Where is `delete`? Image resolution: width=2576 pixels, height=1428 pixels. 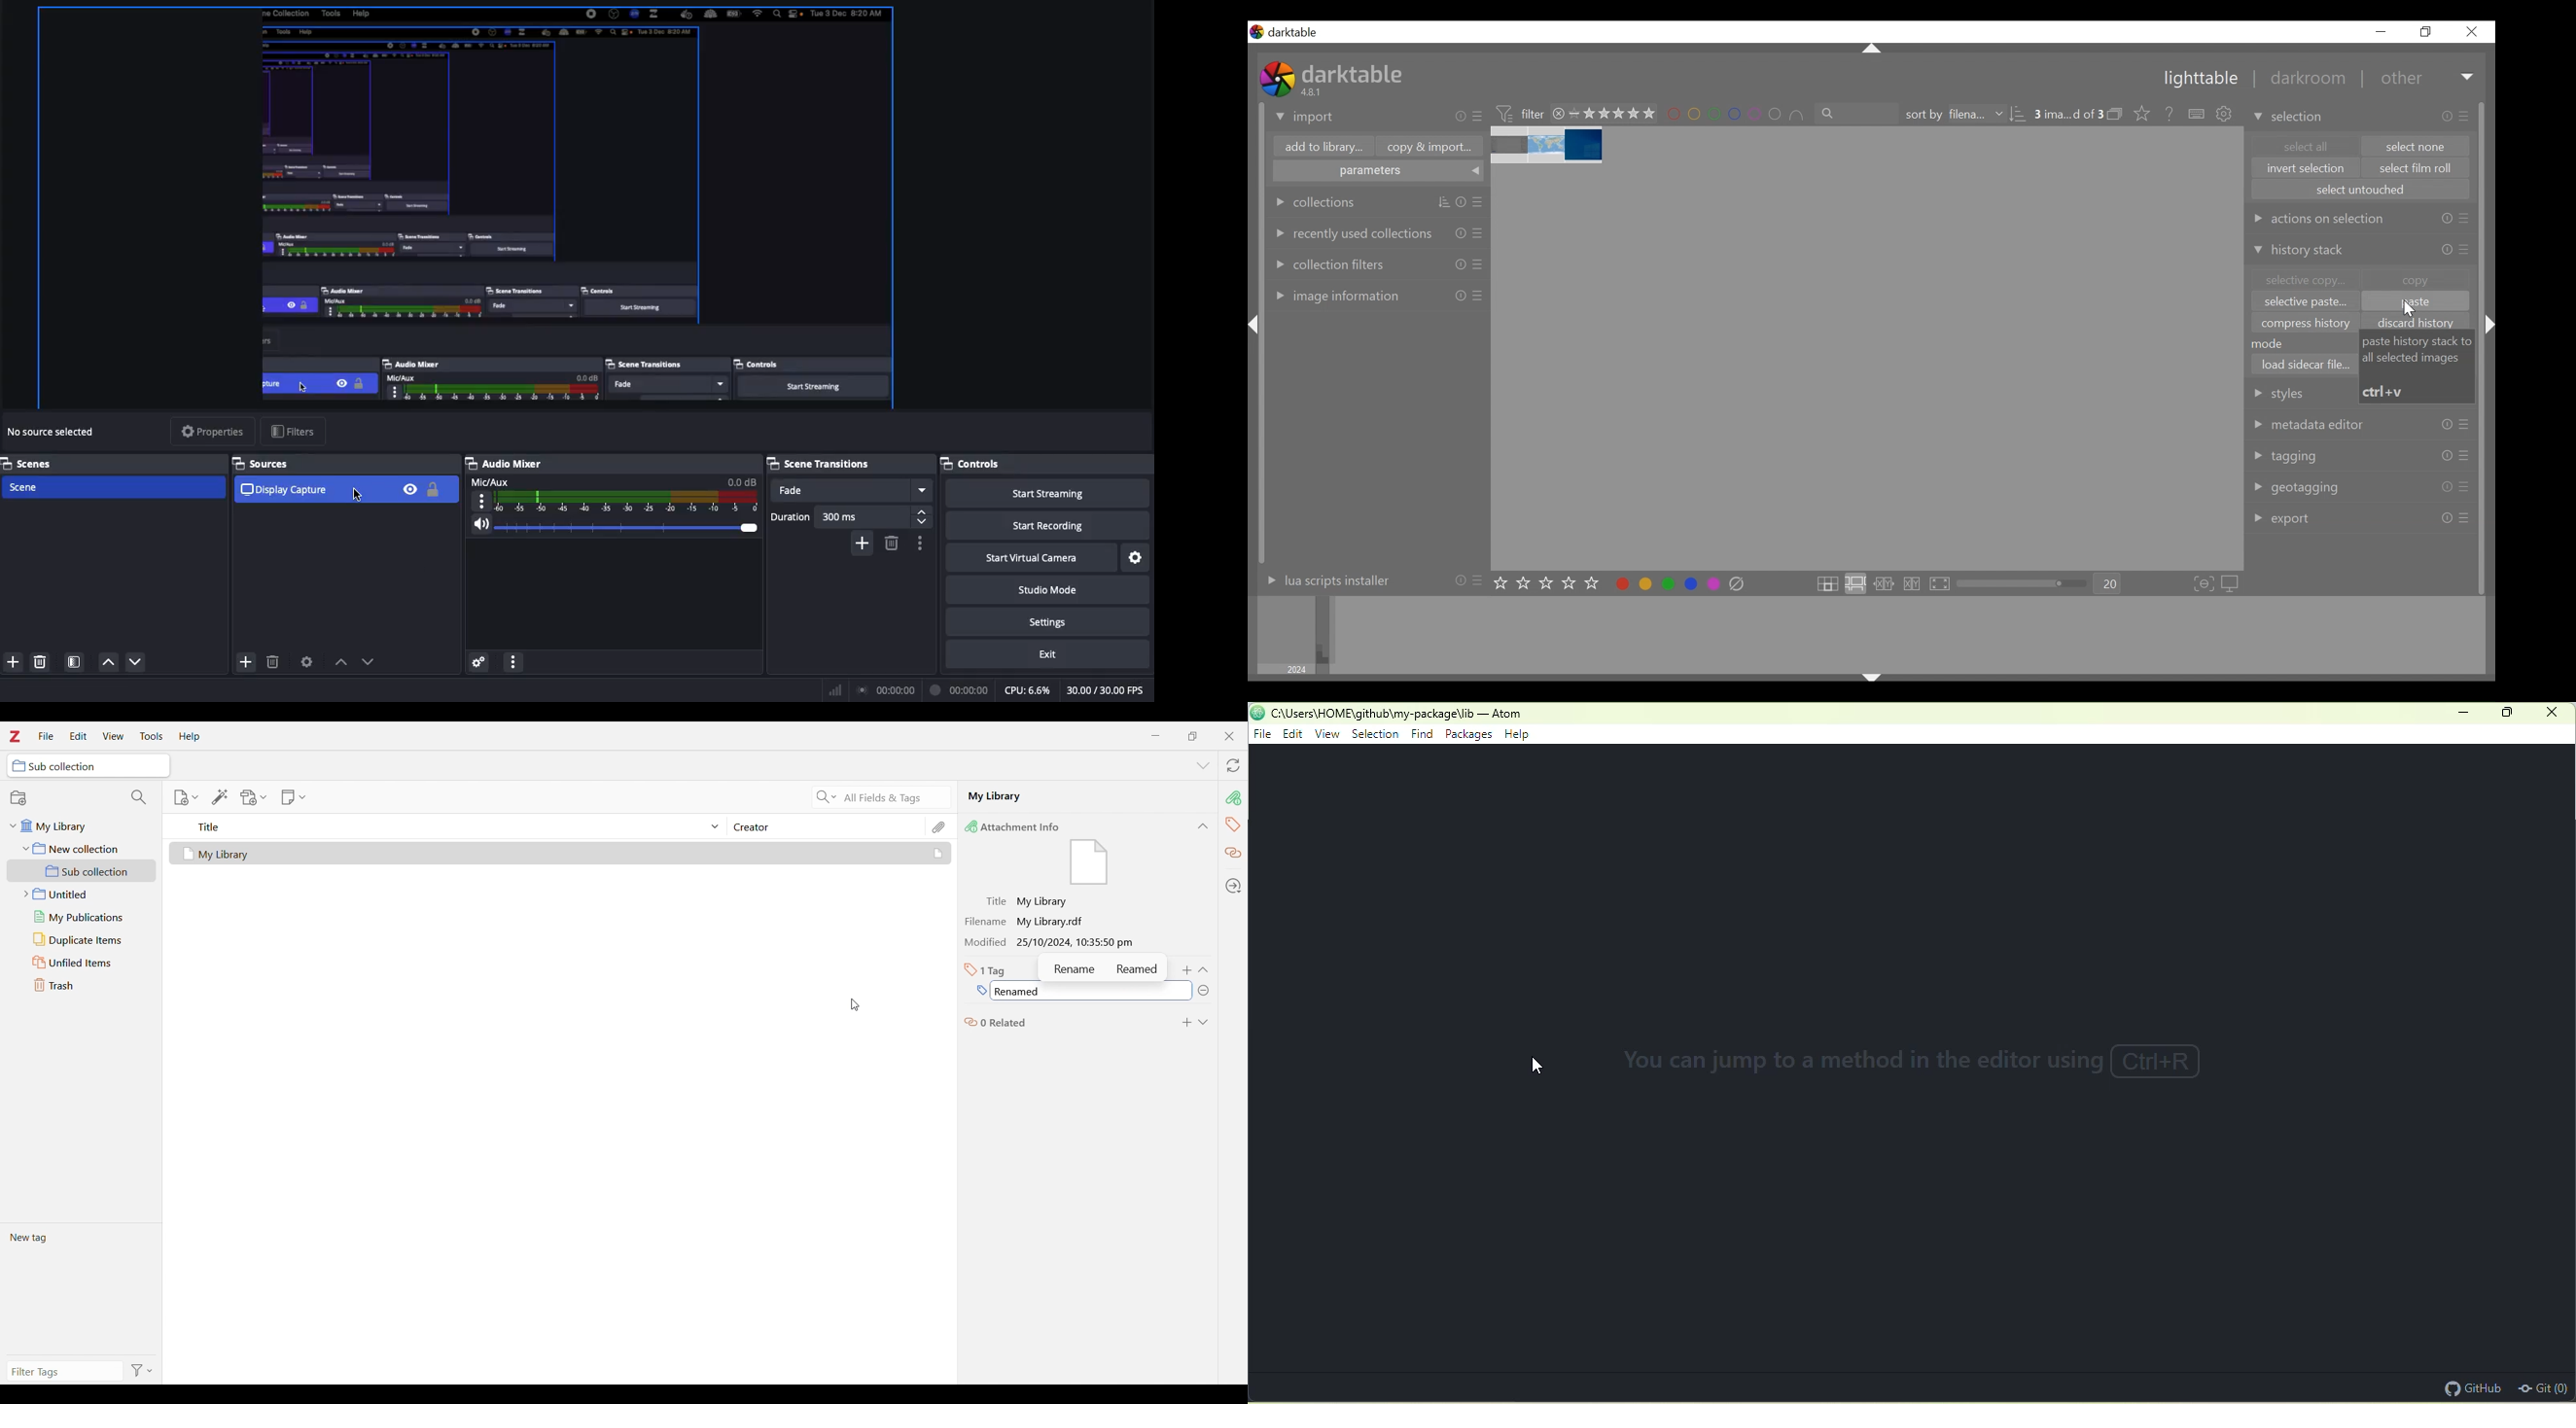
delete is located at coordinates (890, 544).